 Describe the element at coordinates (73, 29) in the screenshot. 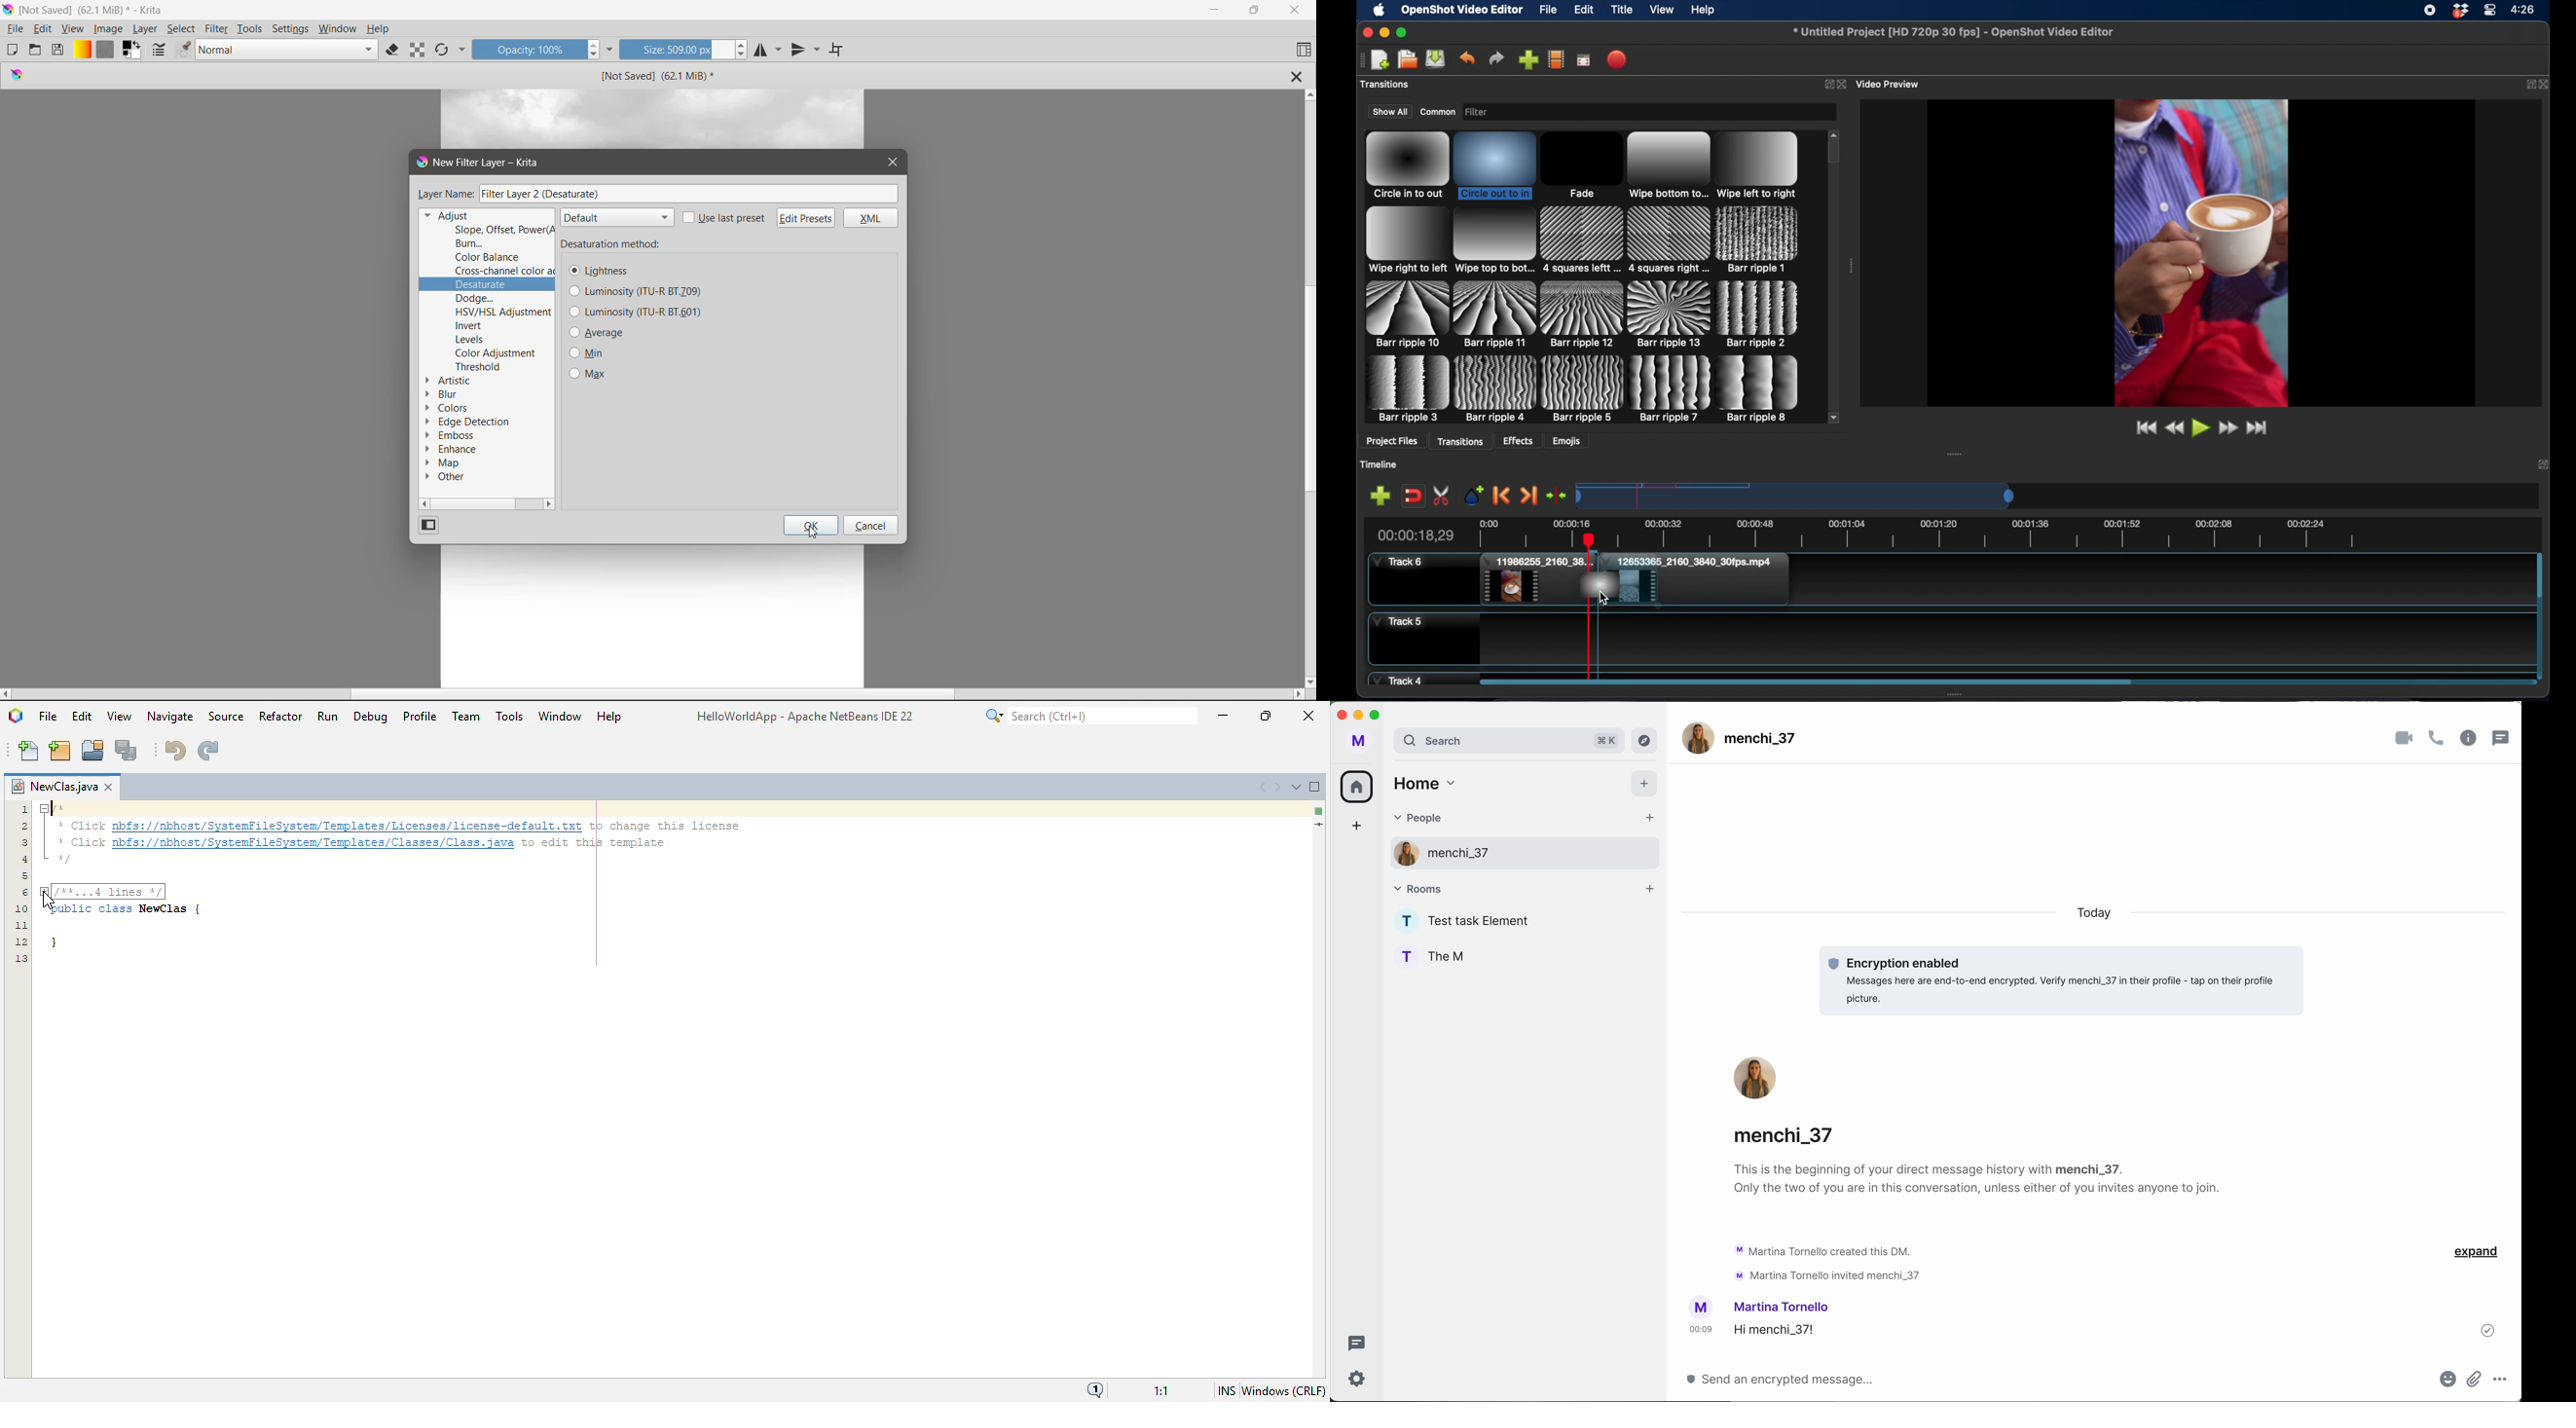

I see `View` at that location.